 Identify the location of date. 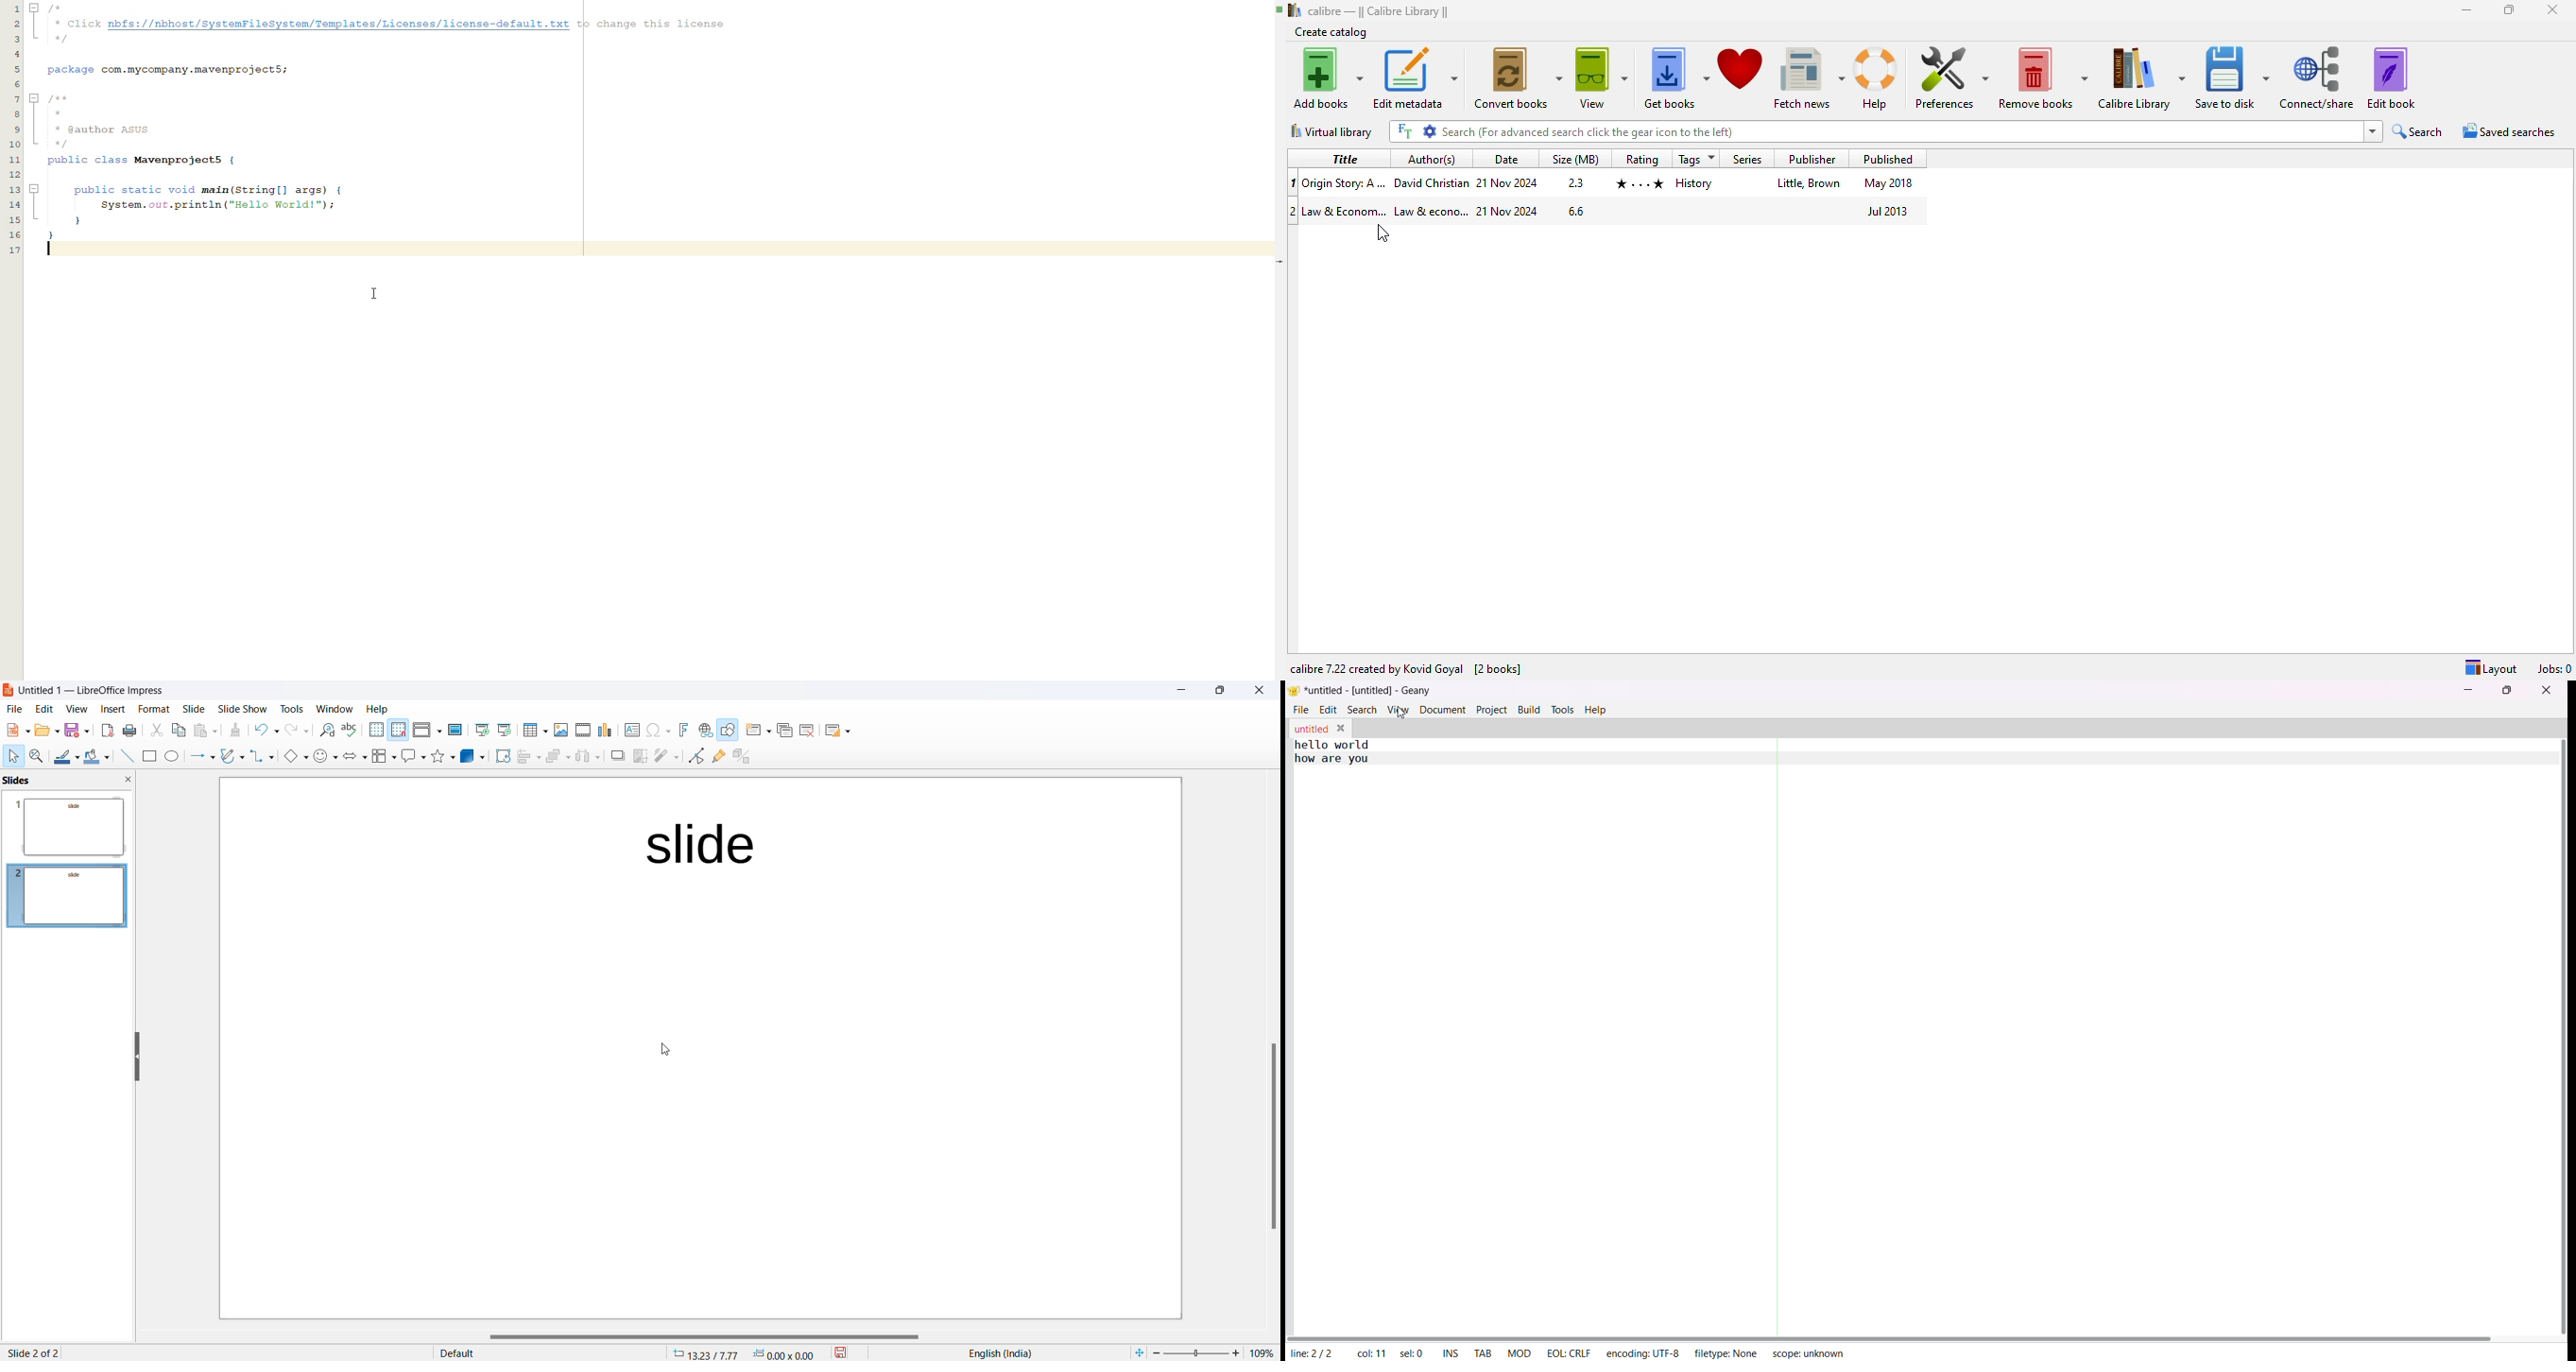
(1505, 159).